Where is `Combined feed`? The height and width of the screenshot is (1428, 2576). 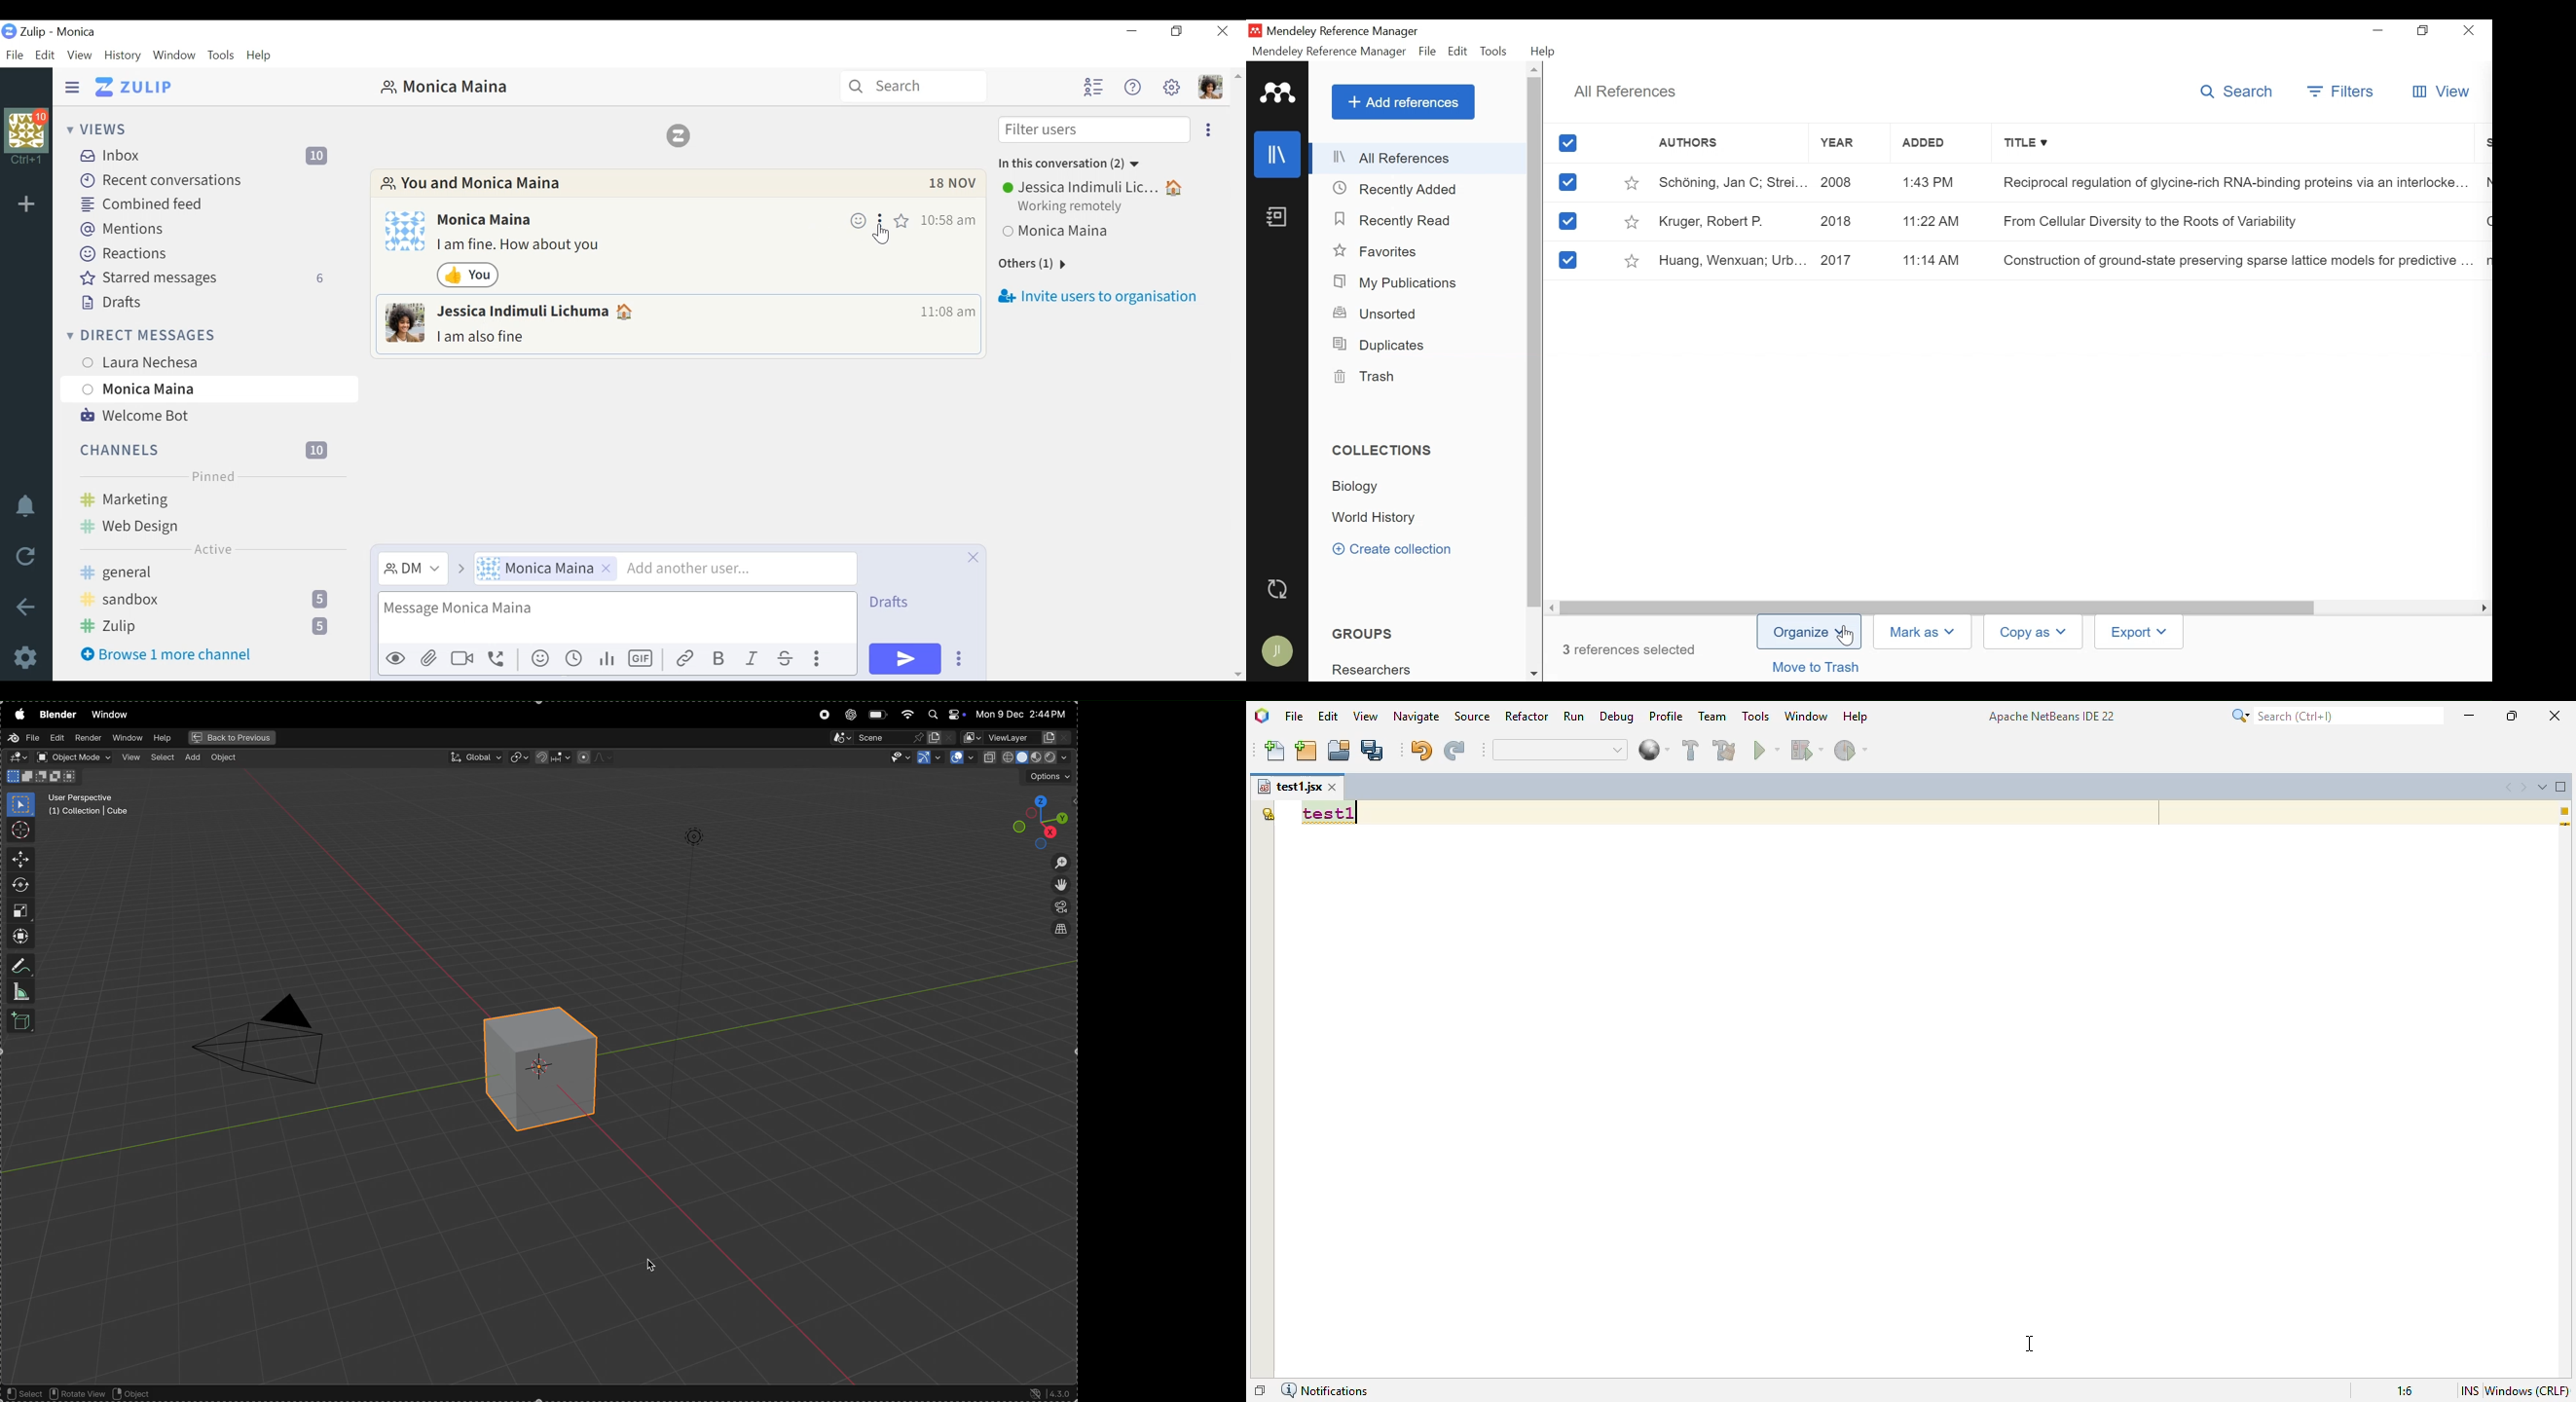 Combined feed is located at coordinates (139, 203).